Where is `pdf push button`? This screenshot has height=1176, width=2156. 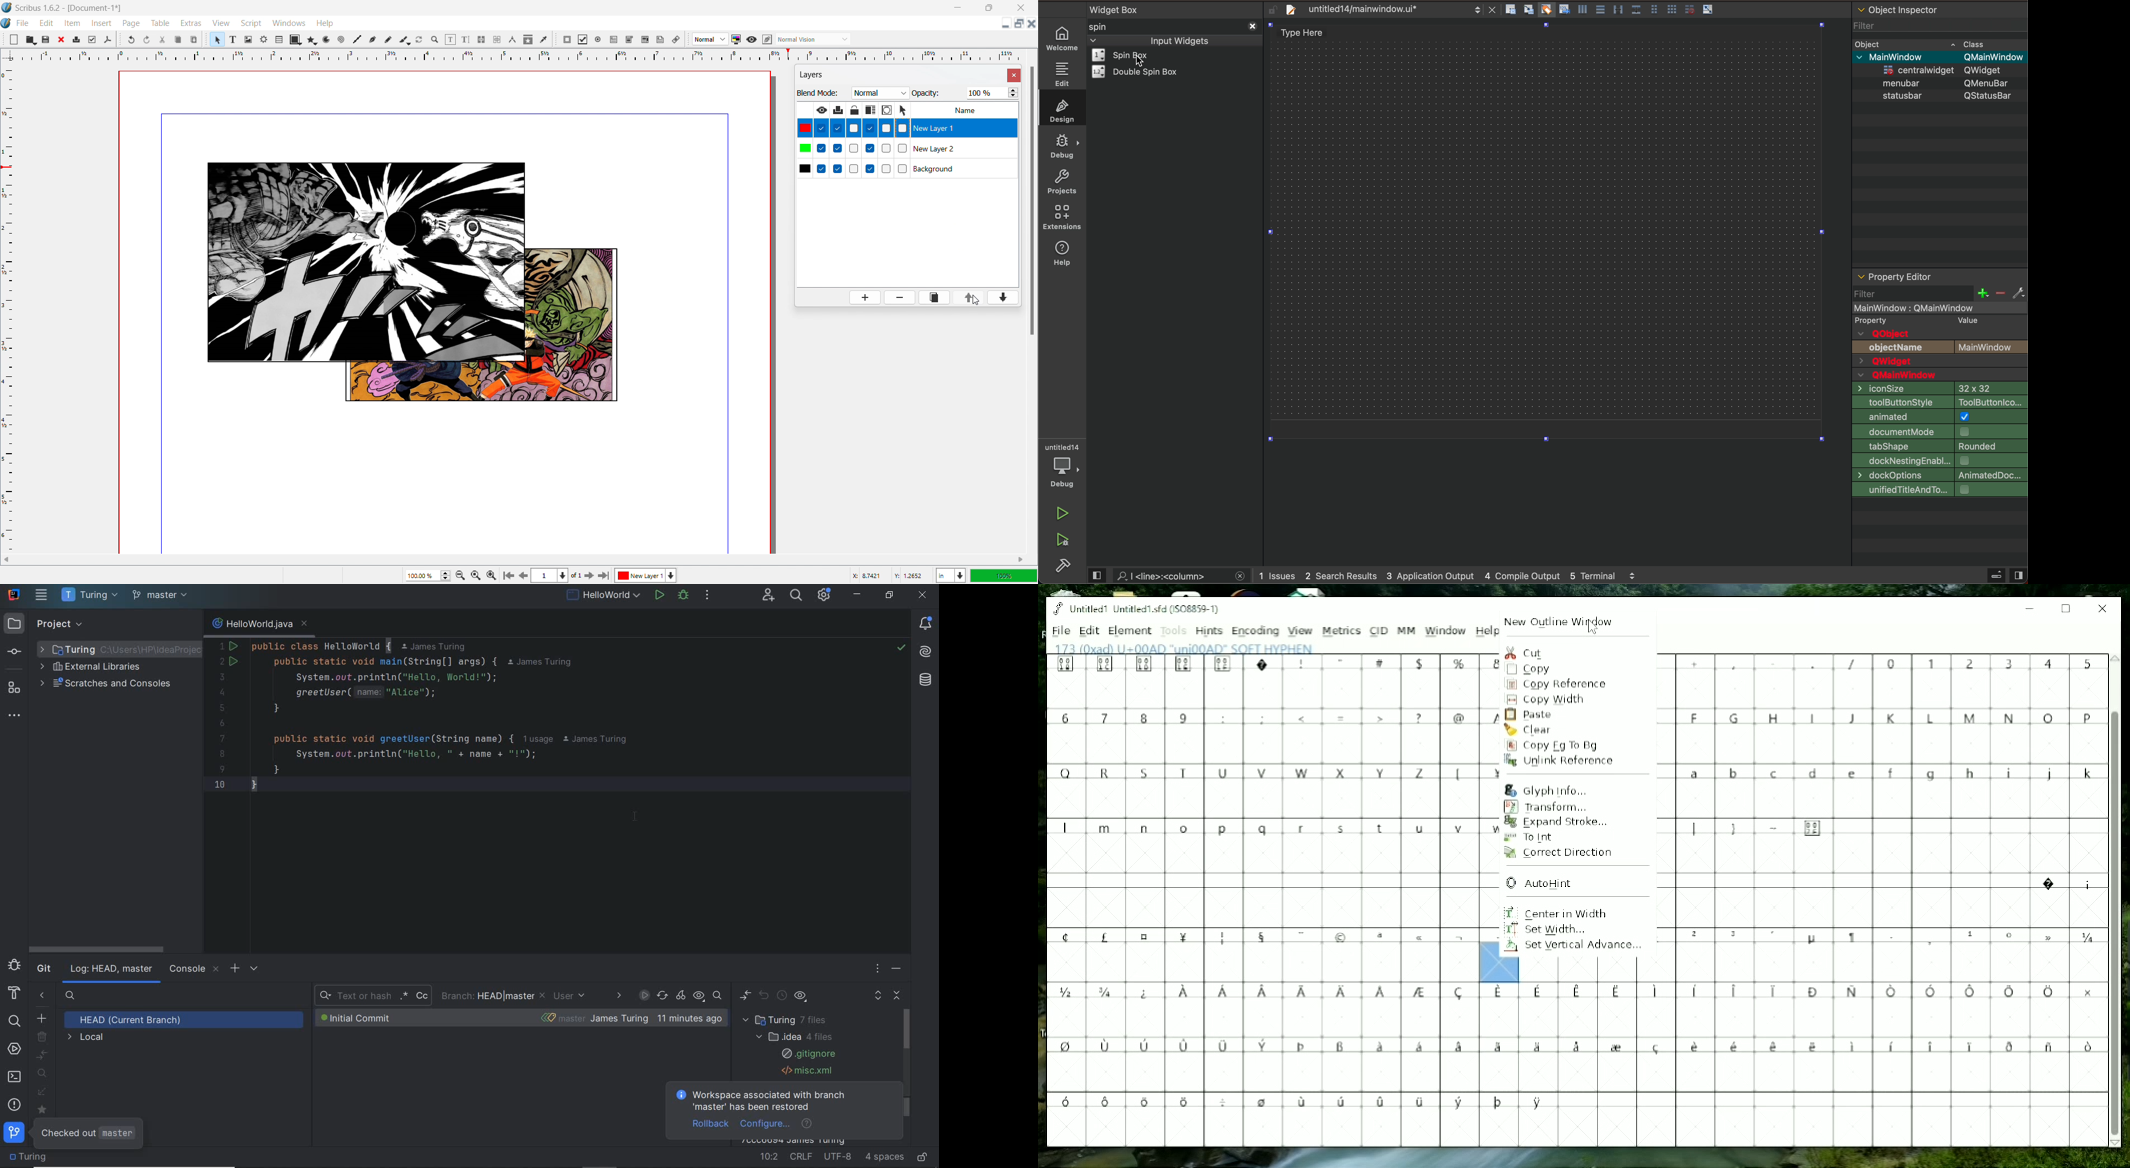 pdf push button is located at coordinates (567, 39).